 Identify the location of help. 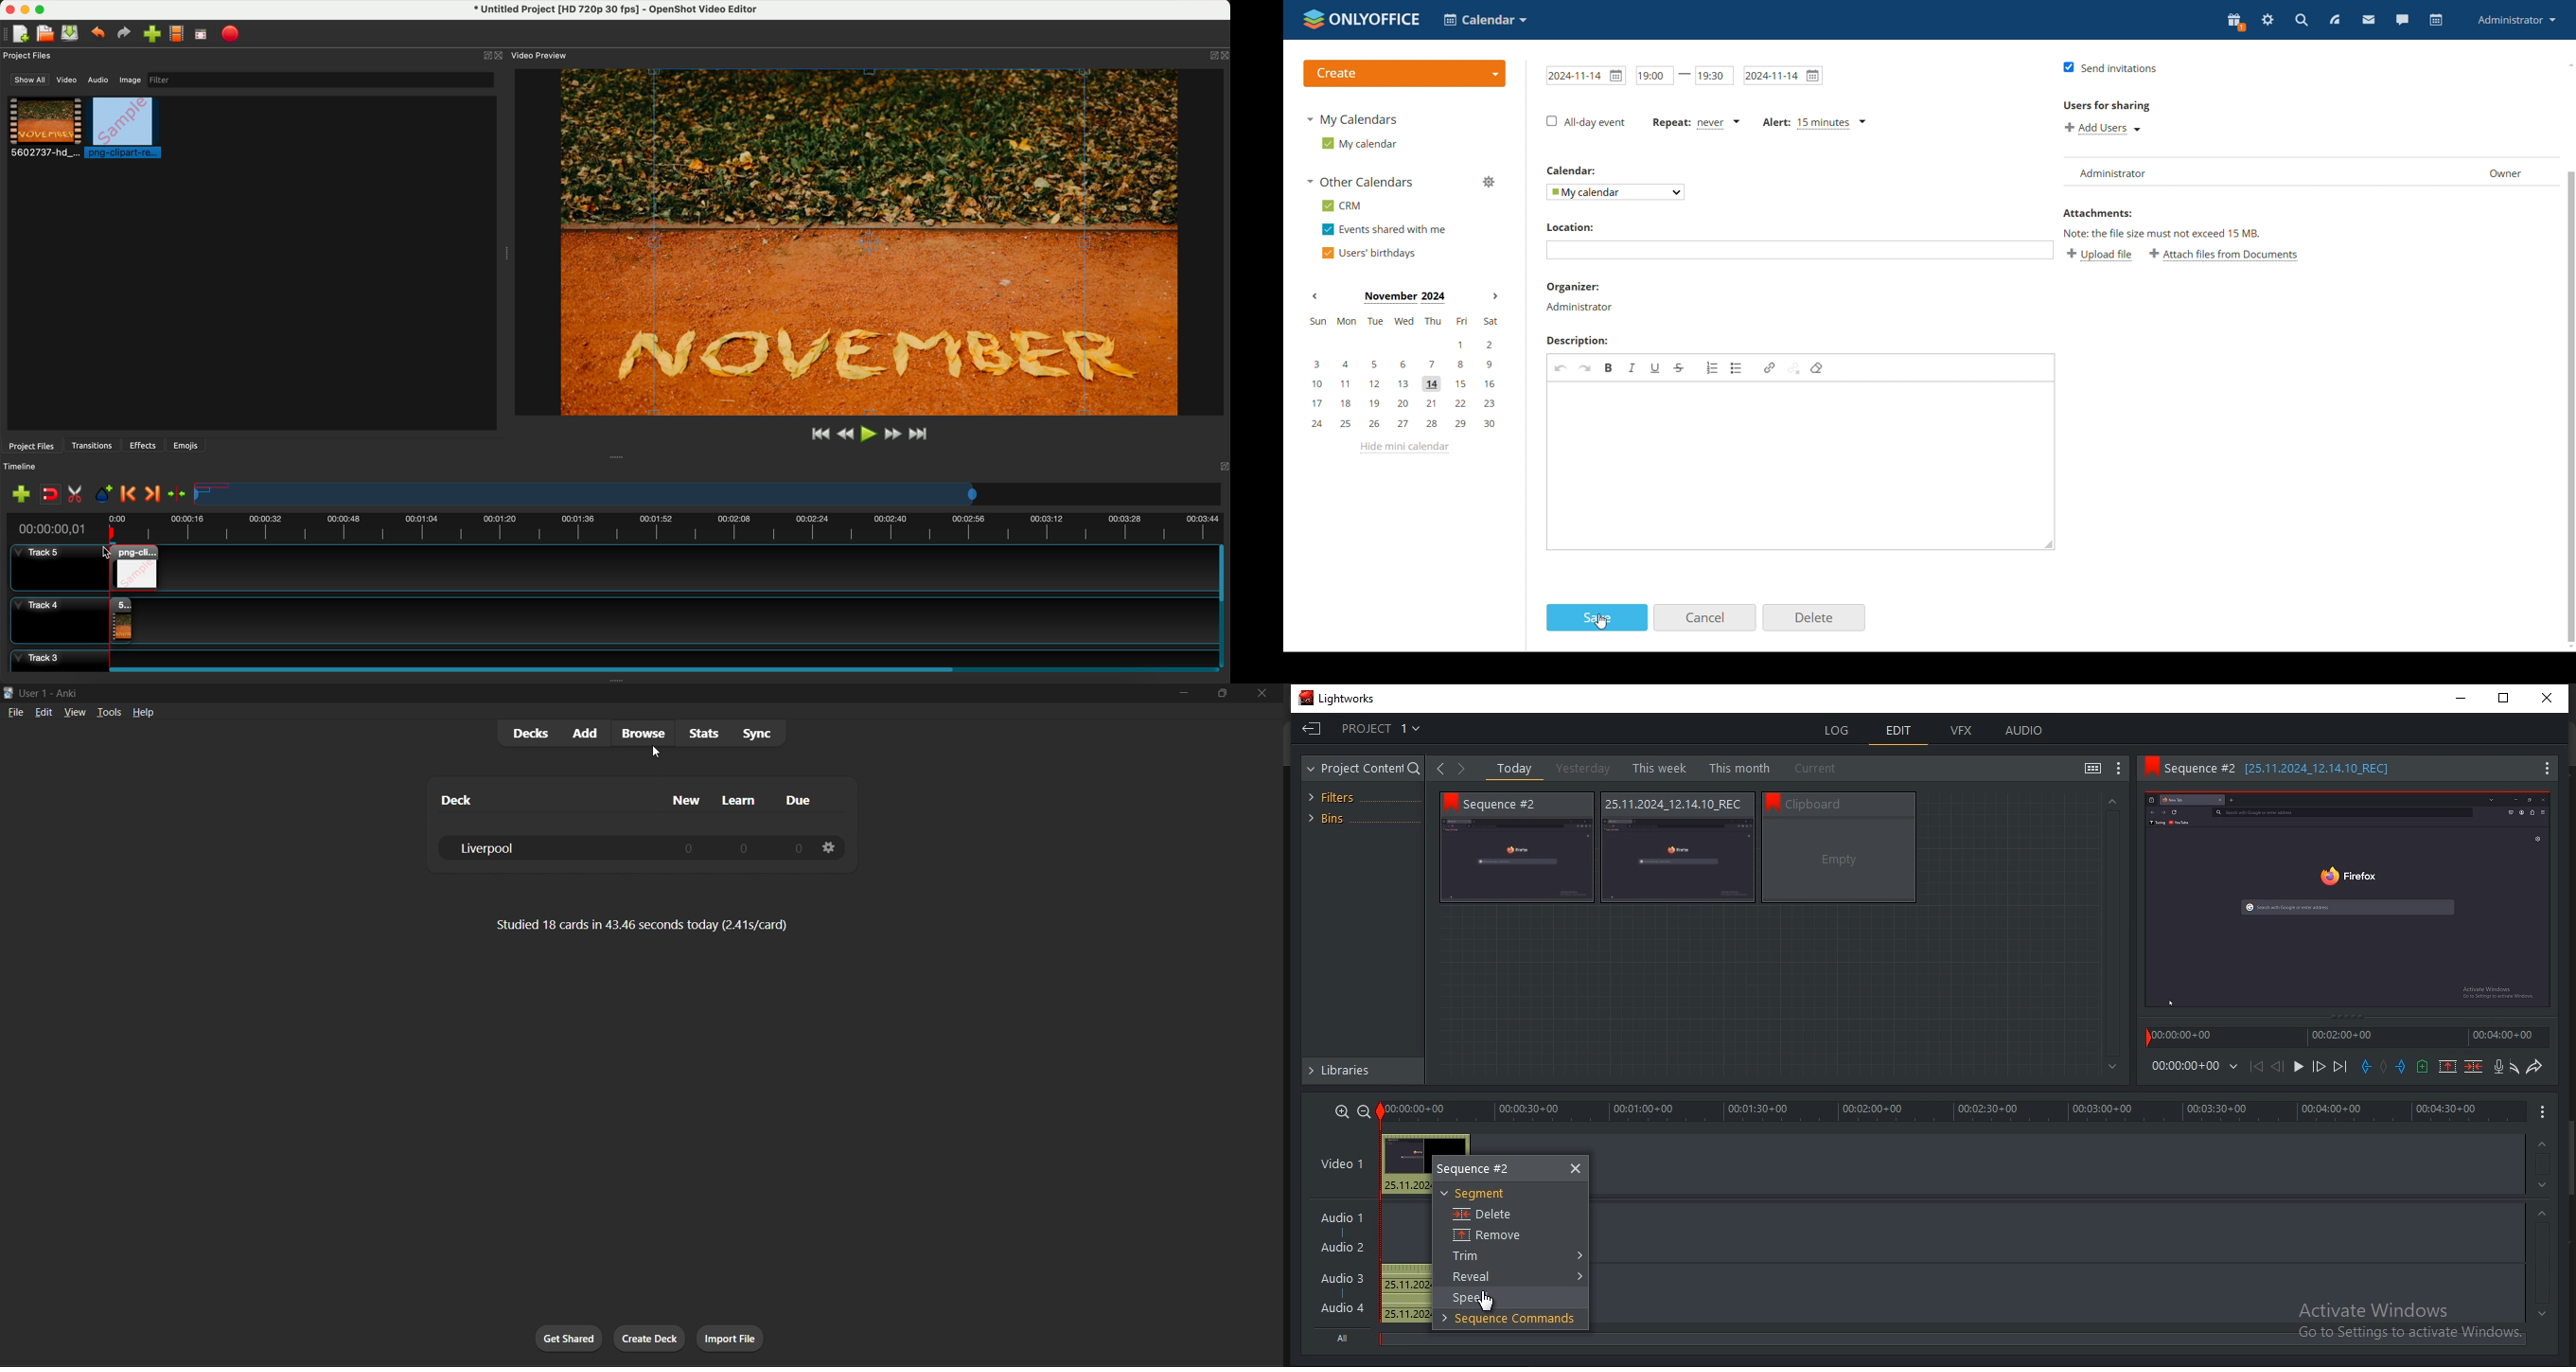
(143, 712).